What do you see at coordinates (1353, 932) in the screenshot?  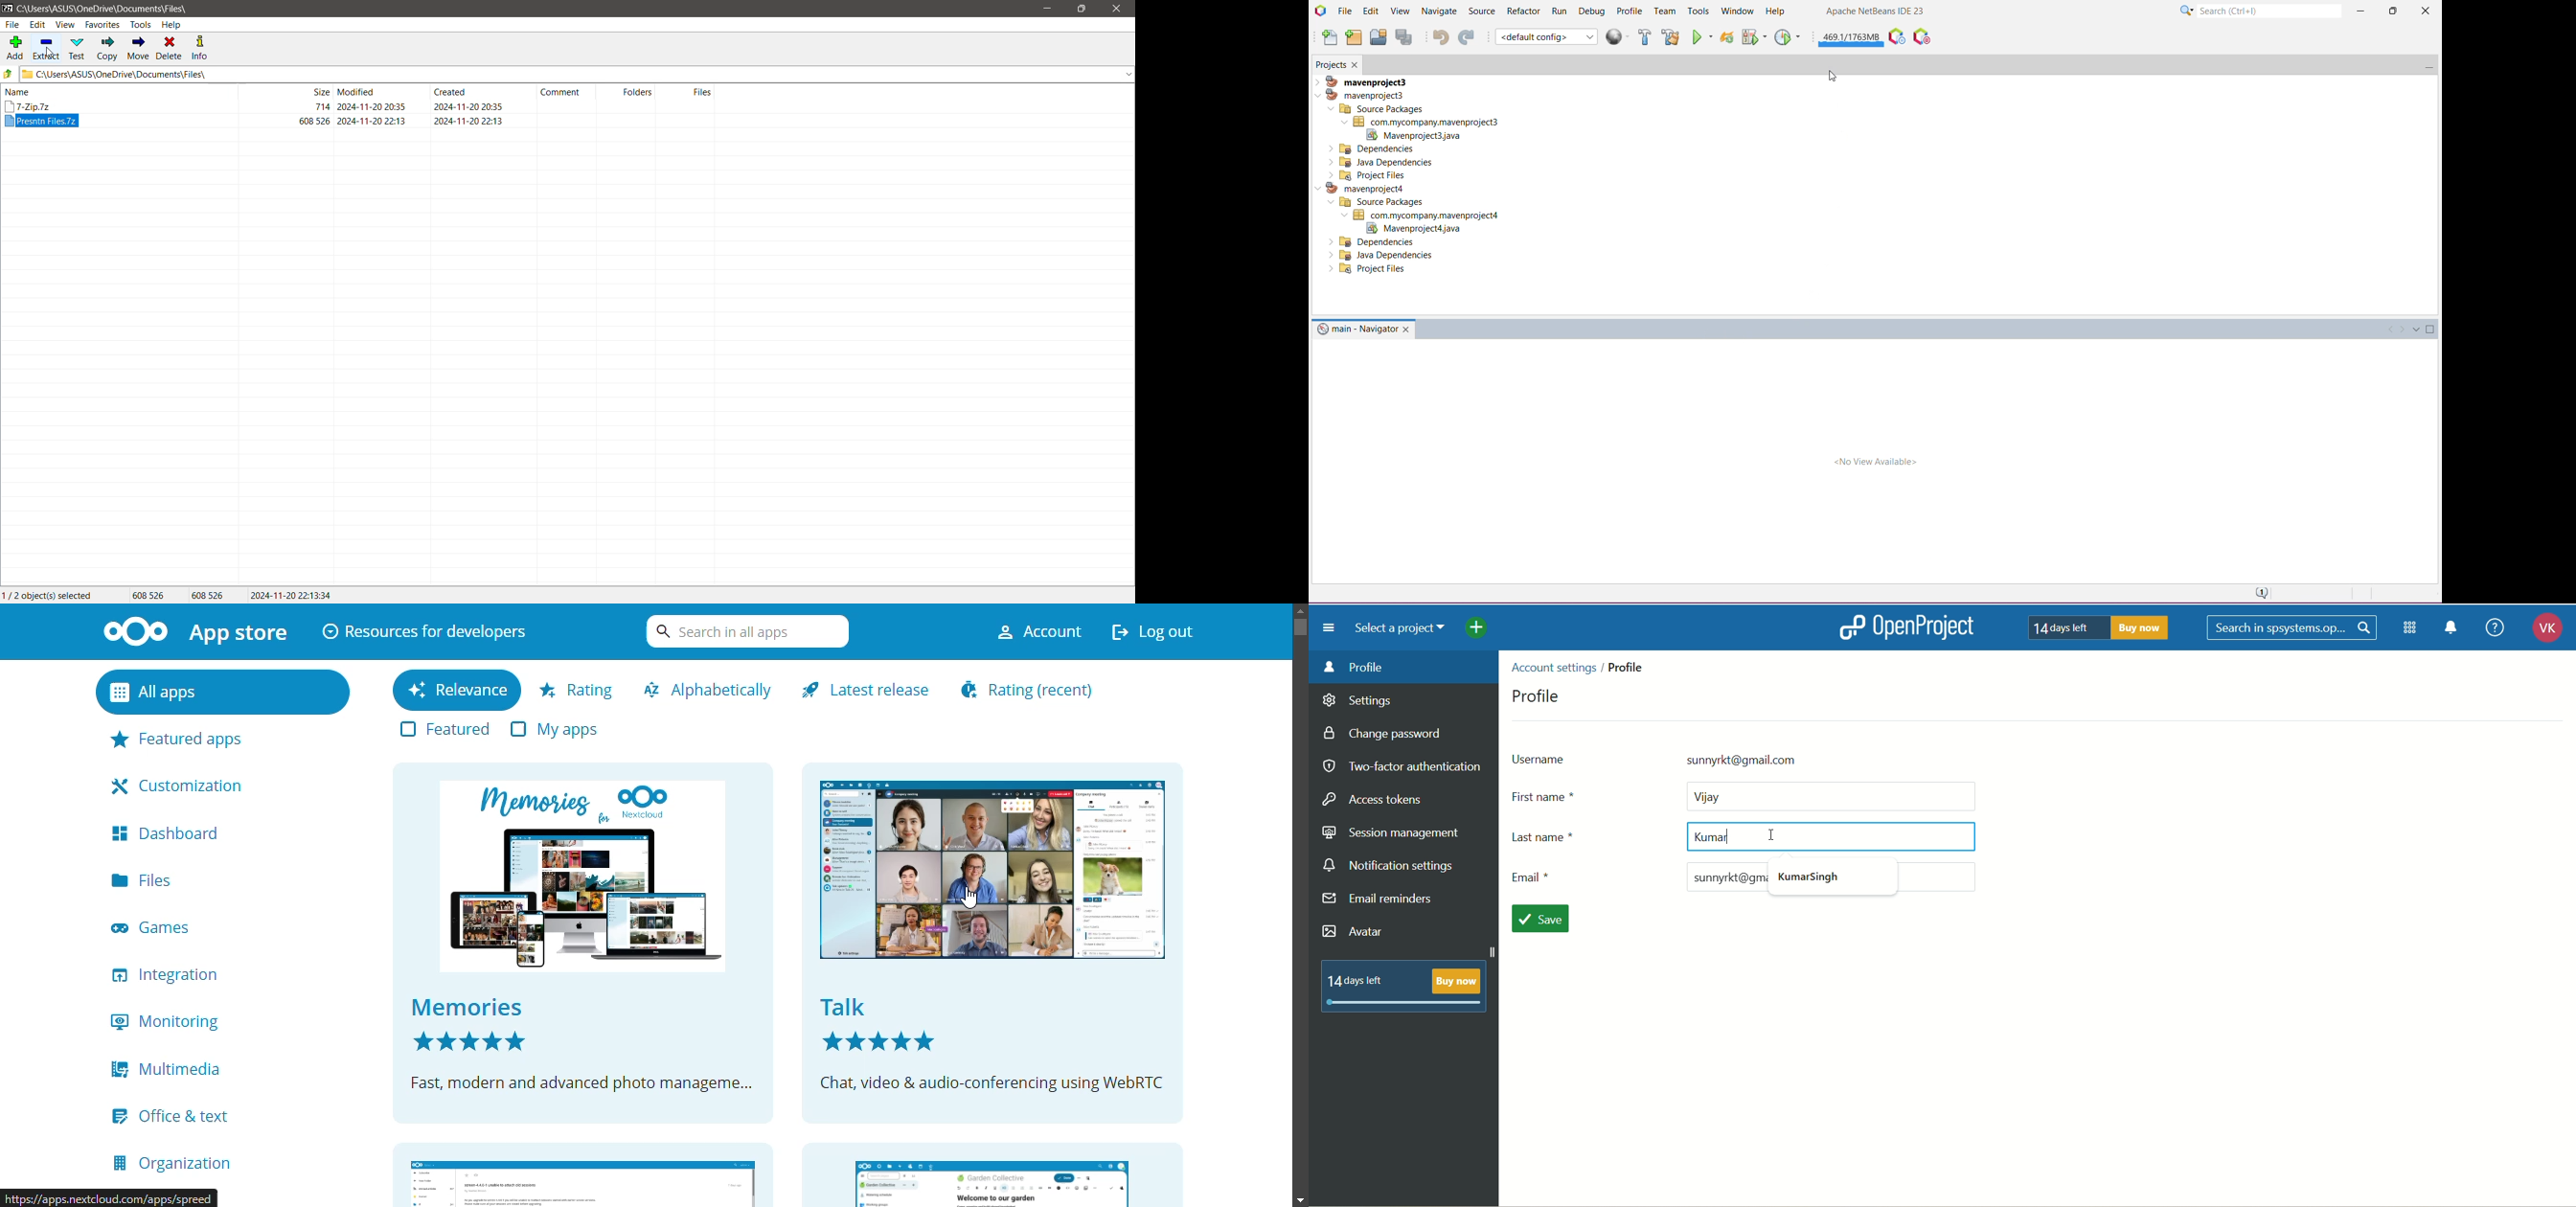 I see `avatar` at bounding box center [1353, 932].